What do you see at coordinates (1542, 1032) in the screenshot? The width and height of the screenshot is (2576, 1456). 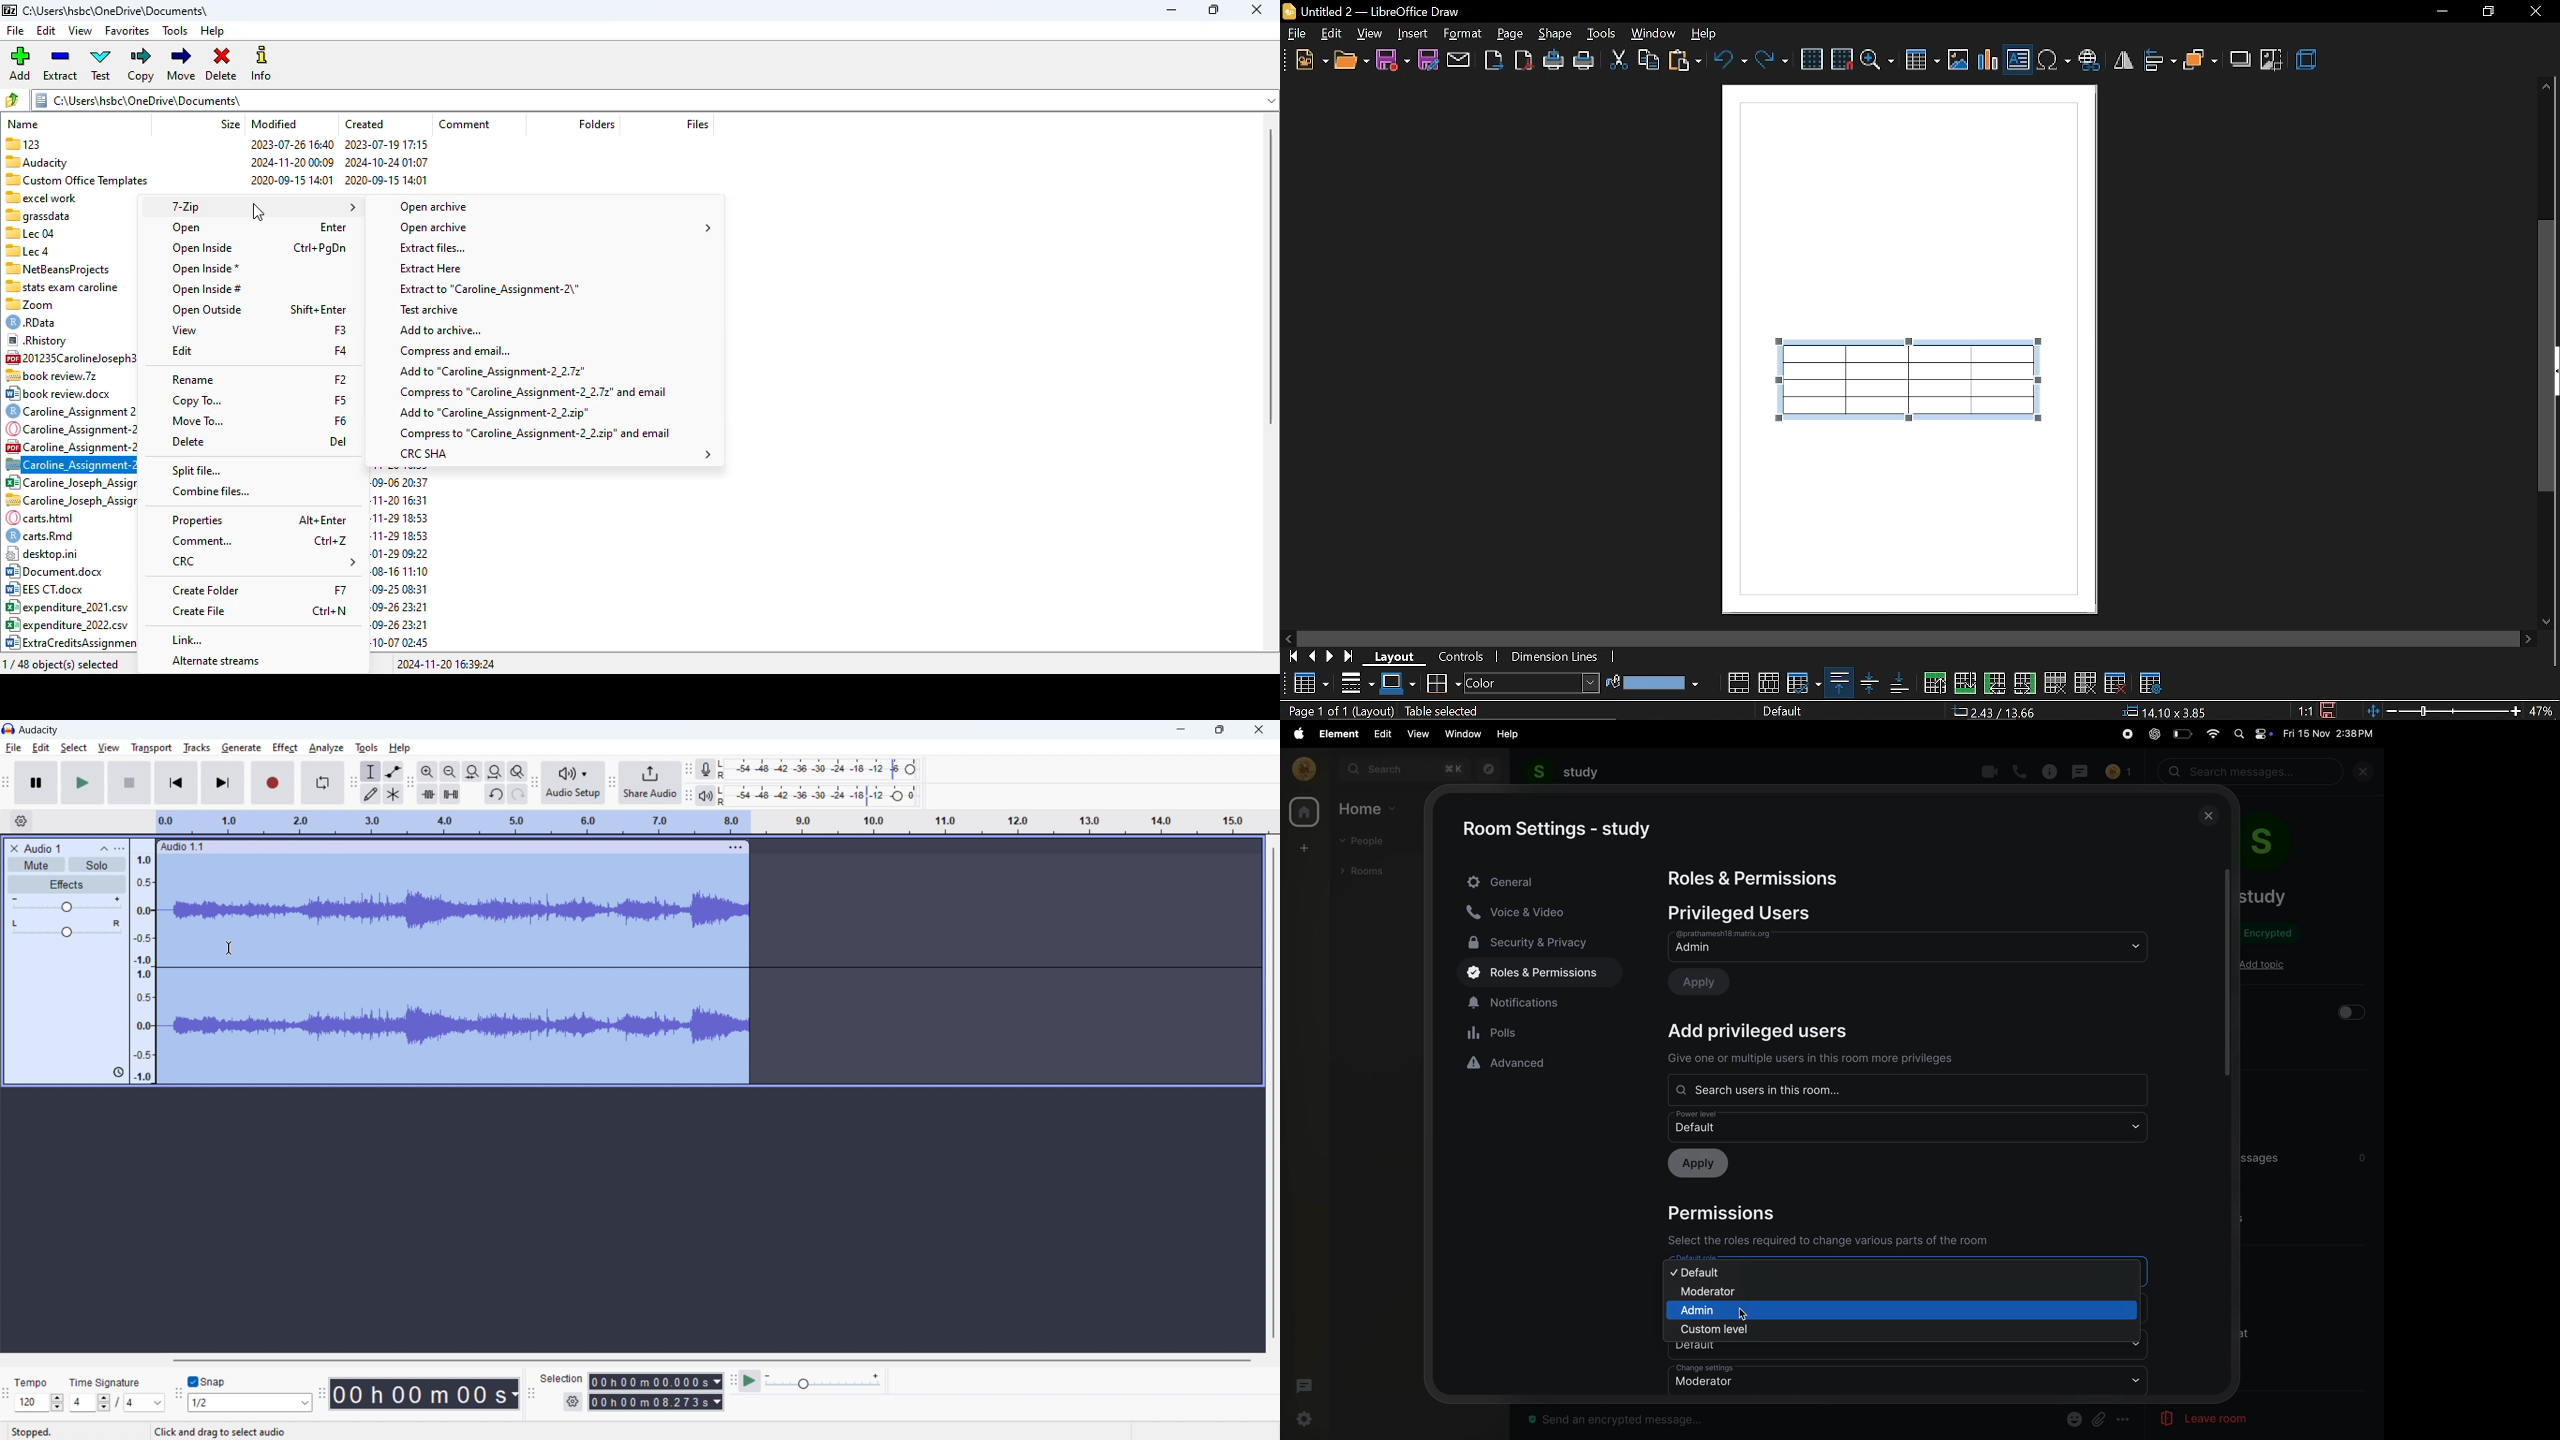 I see `Polls` at bounding box center [1542, 1032].